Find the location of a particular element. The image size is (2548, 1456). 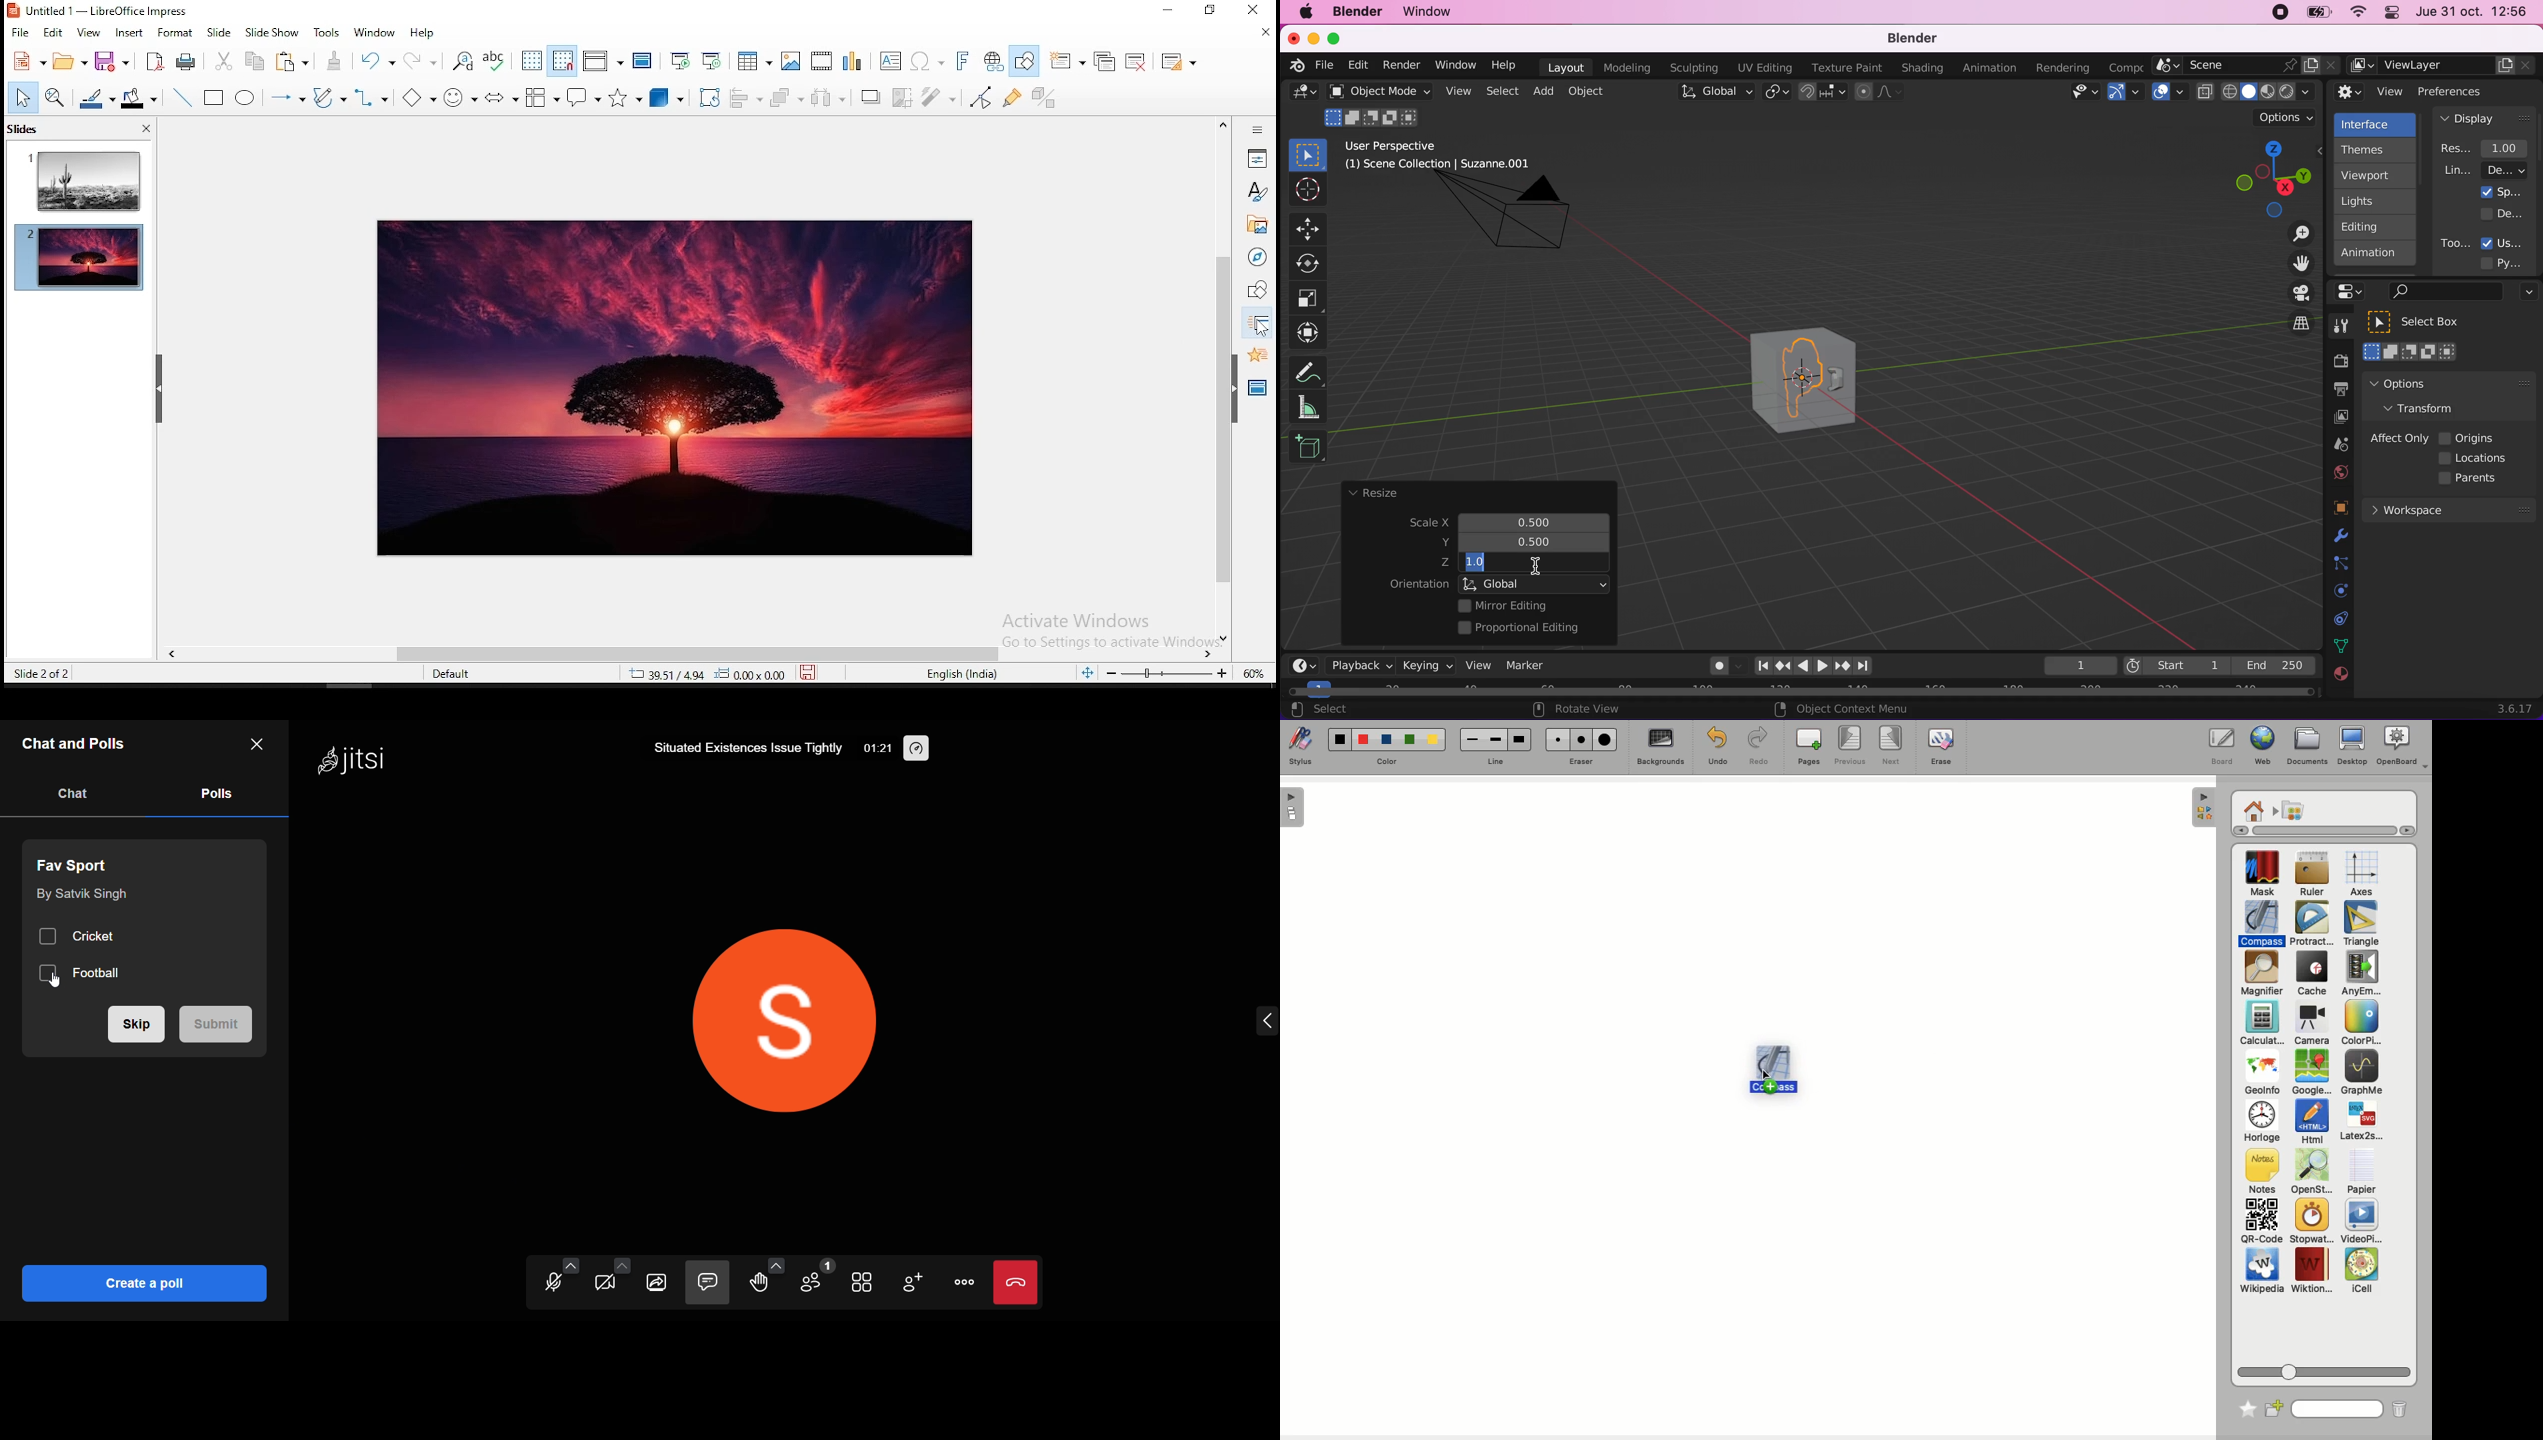

save is located at coordinates (806, 676).